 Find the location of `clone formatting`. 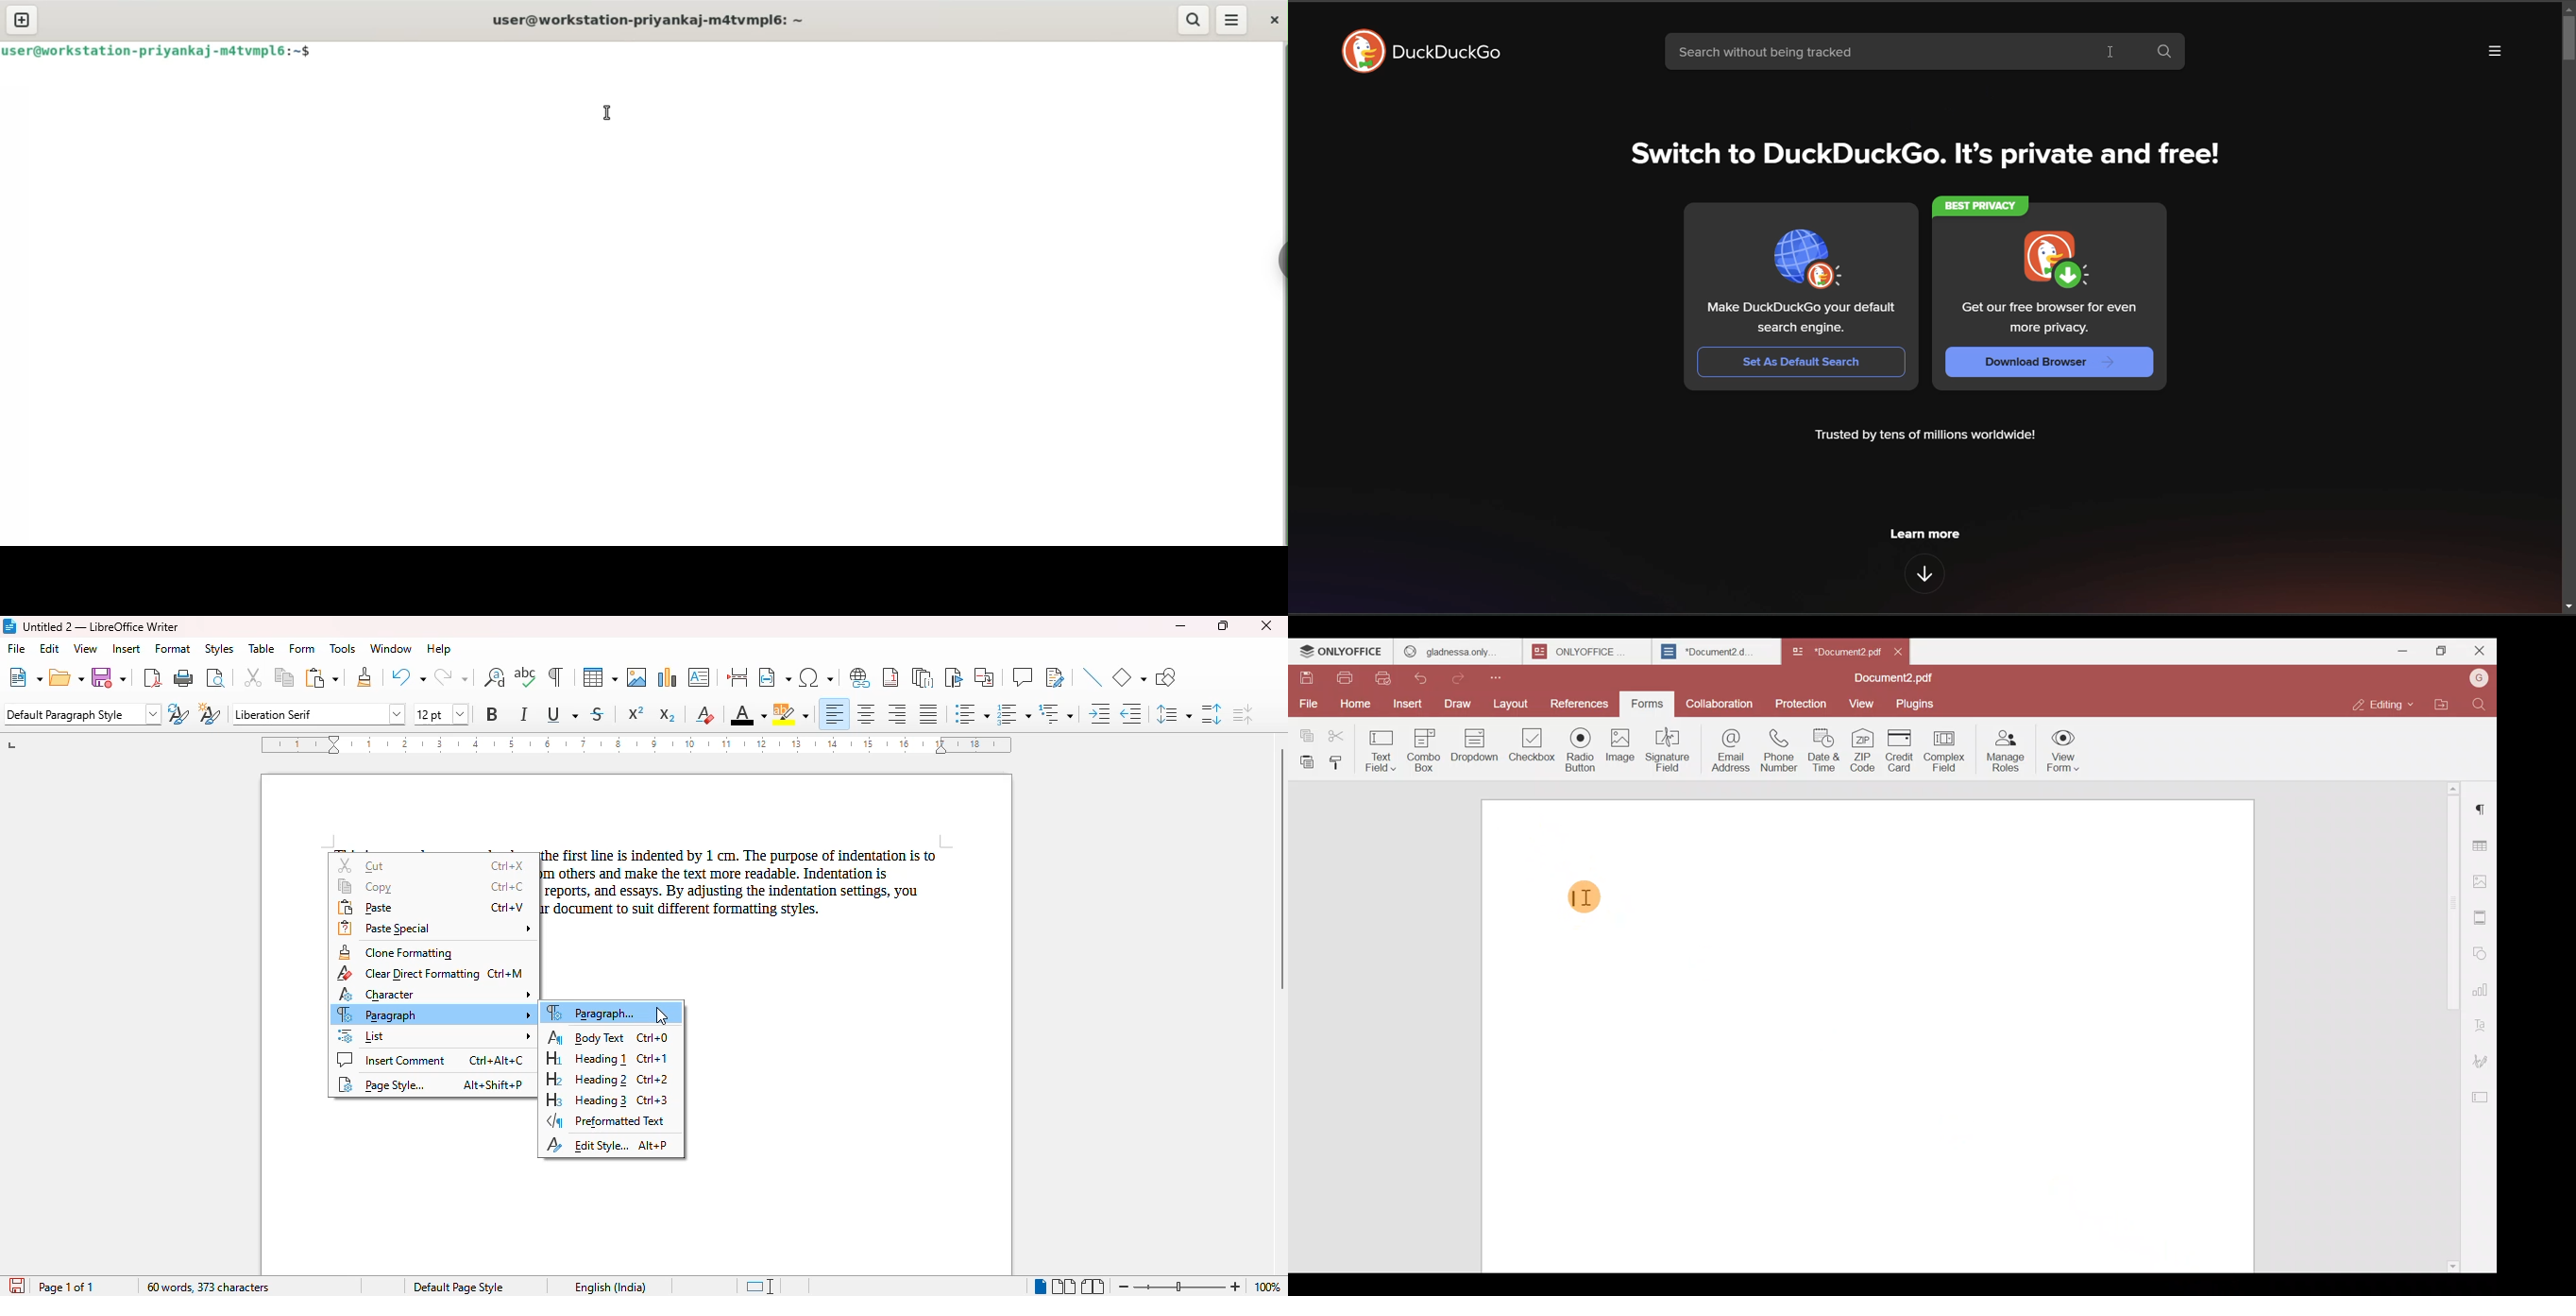

clone formatting is located at coordinates (396, 952).